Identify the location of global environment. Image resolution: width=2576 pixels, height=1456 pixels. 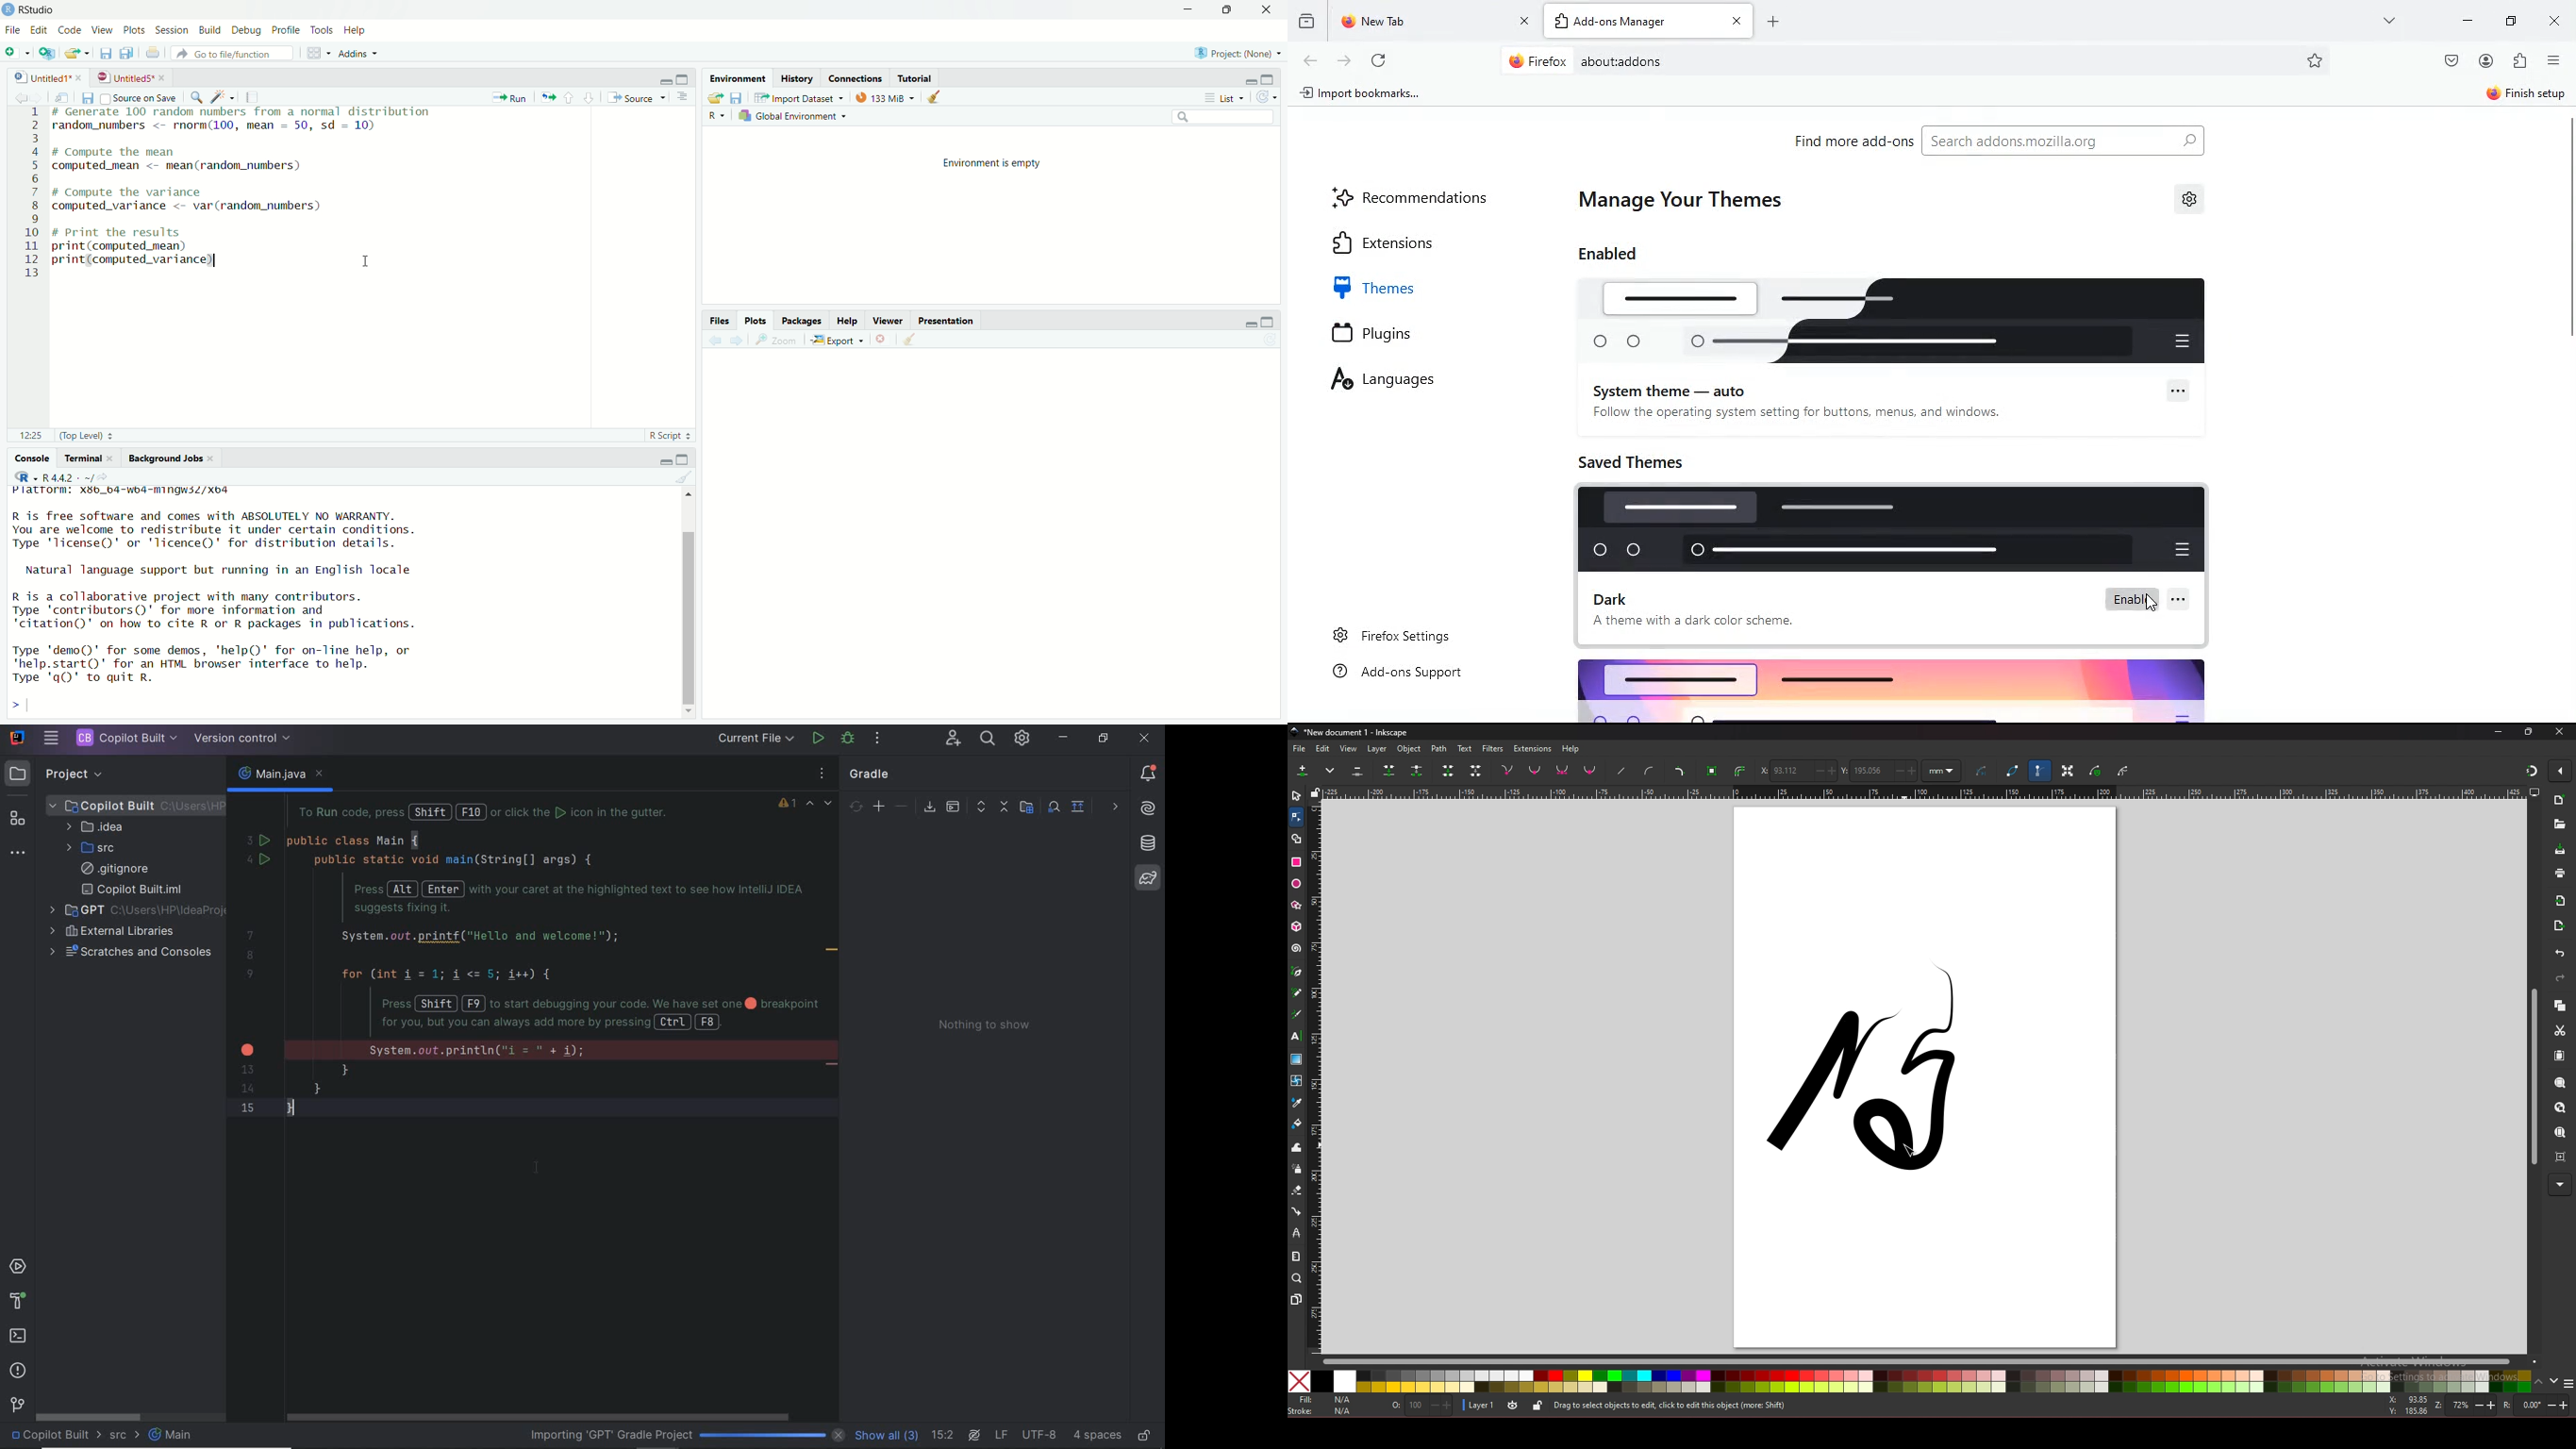
(794, 117).